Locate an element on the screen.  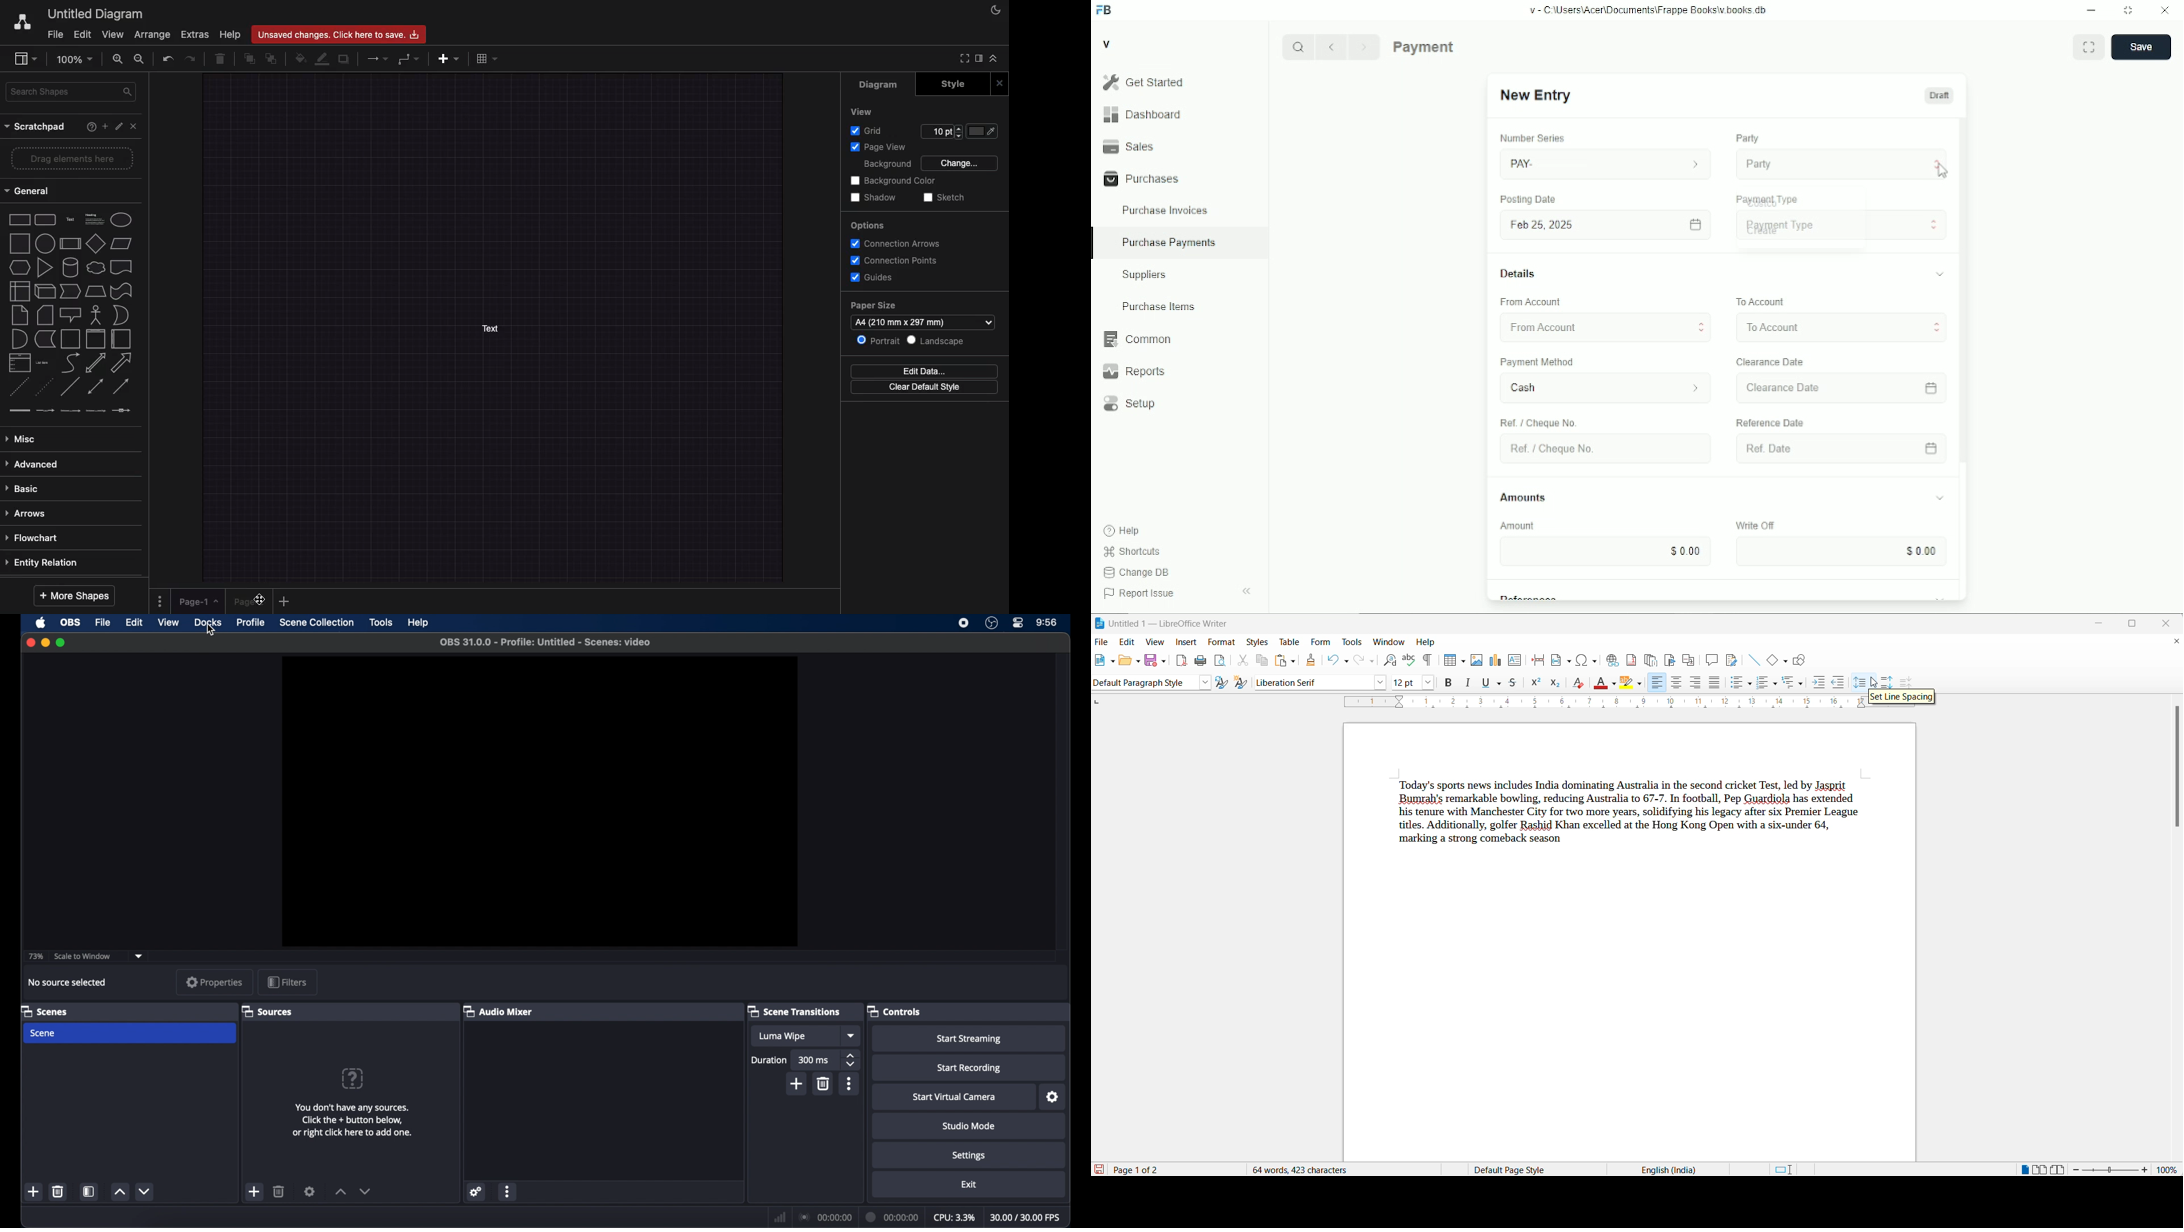
luma wipe is located at coordinates (795, 1036).